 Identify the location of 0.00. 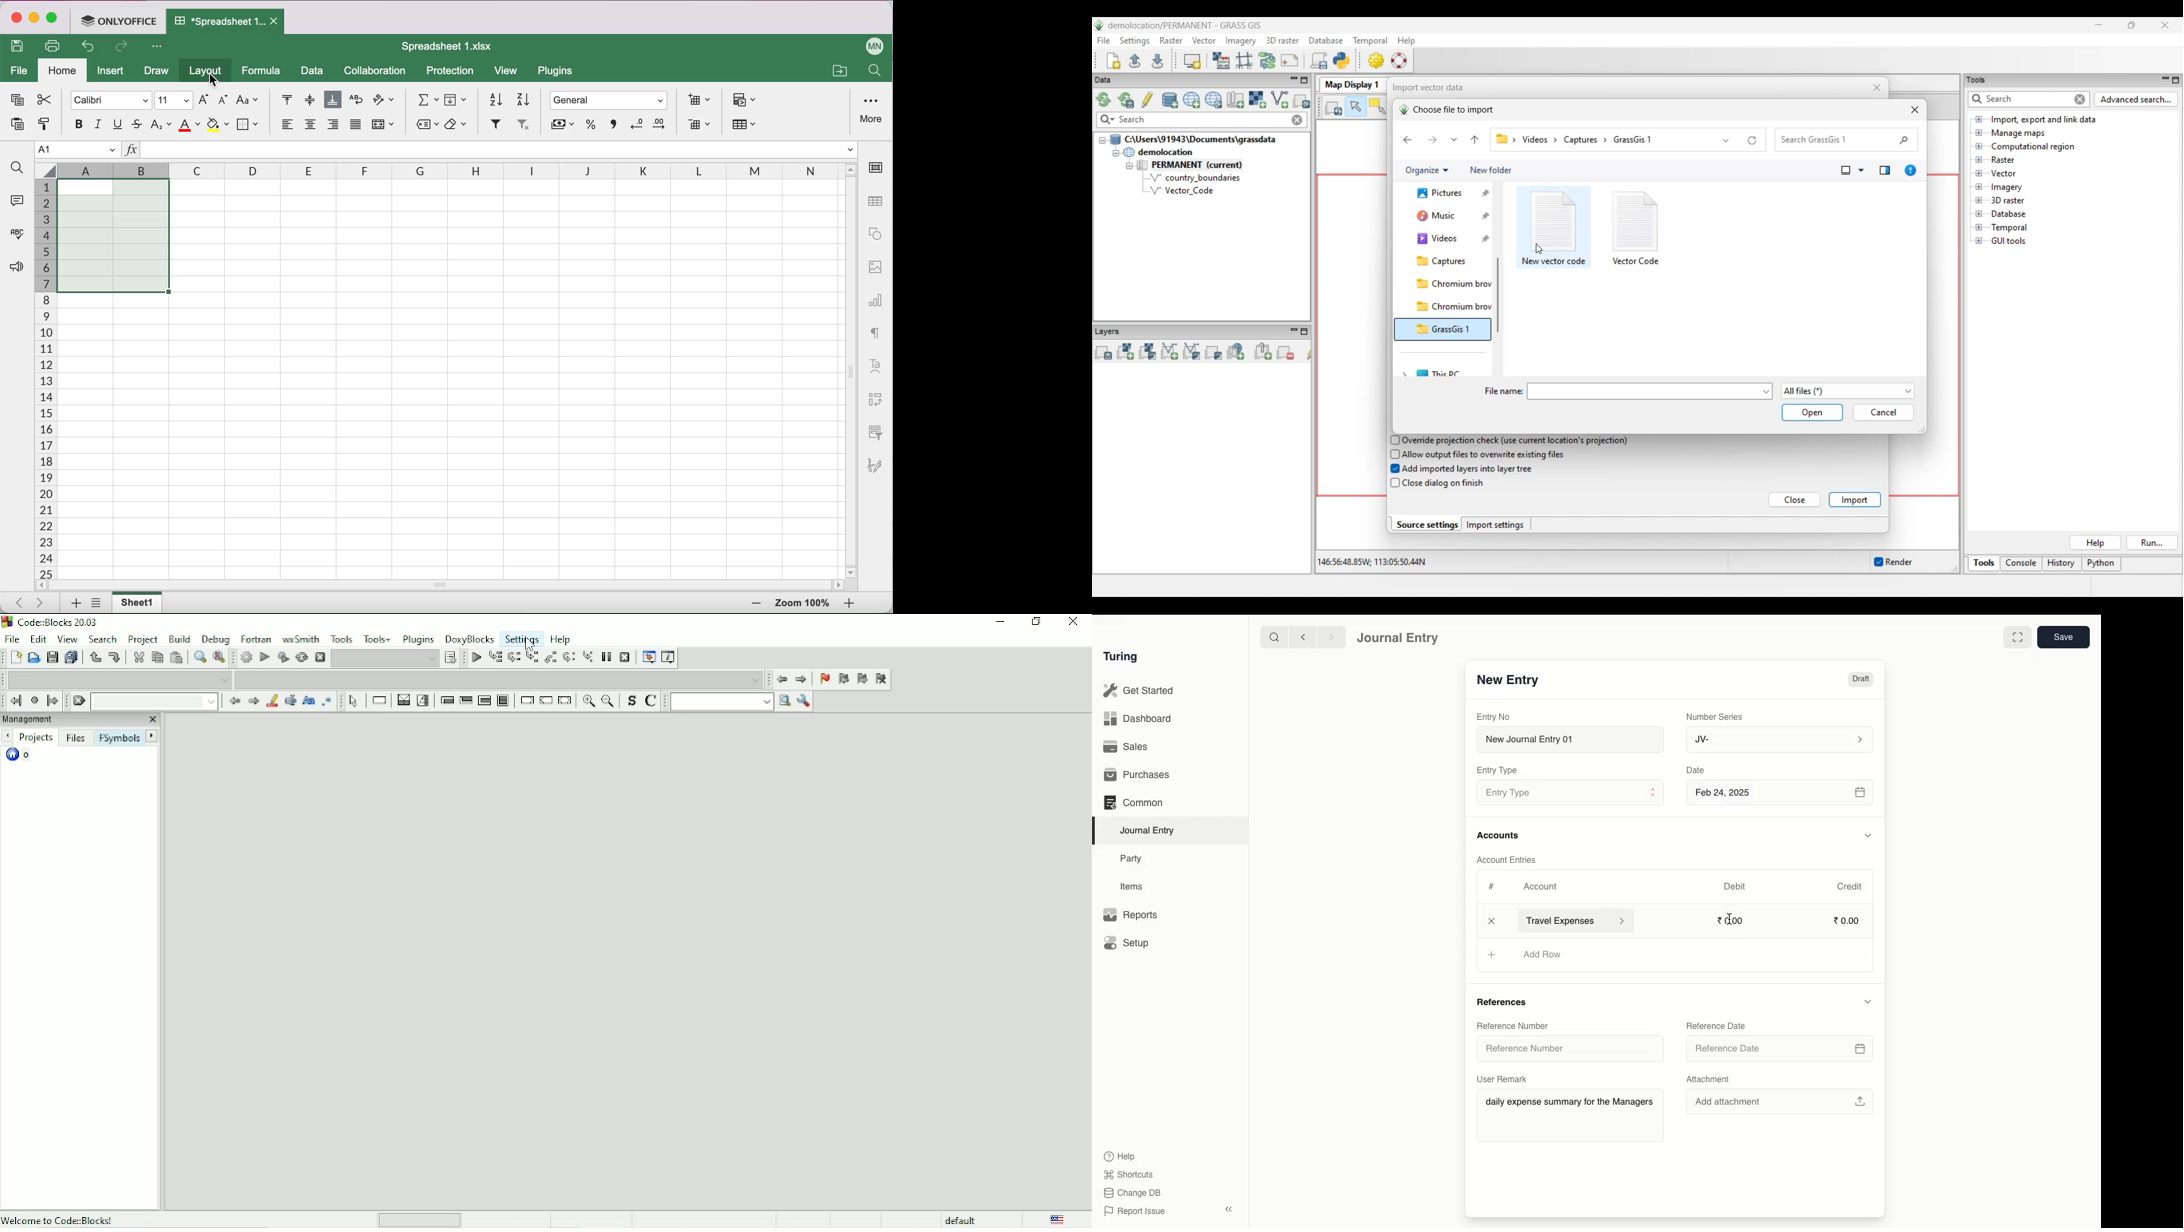
(1731, 920).